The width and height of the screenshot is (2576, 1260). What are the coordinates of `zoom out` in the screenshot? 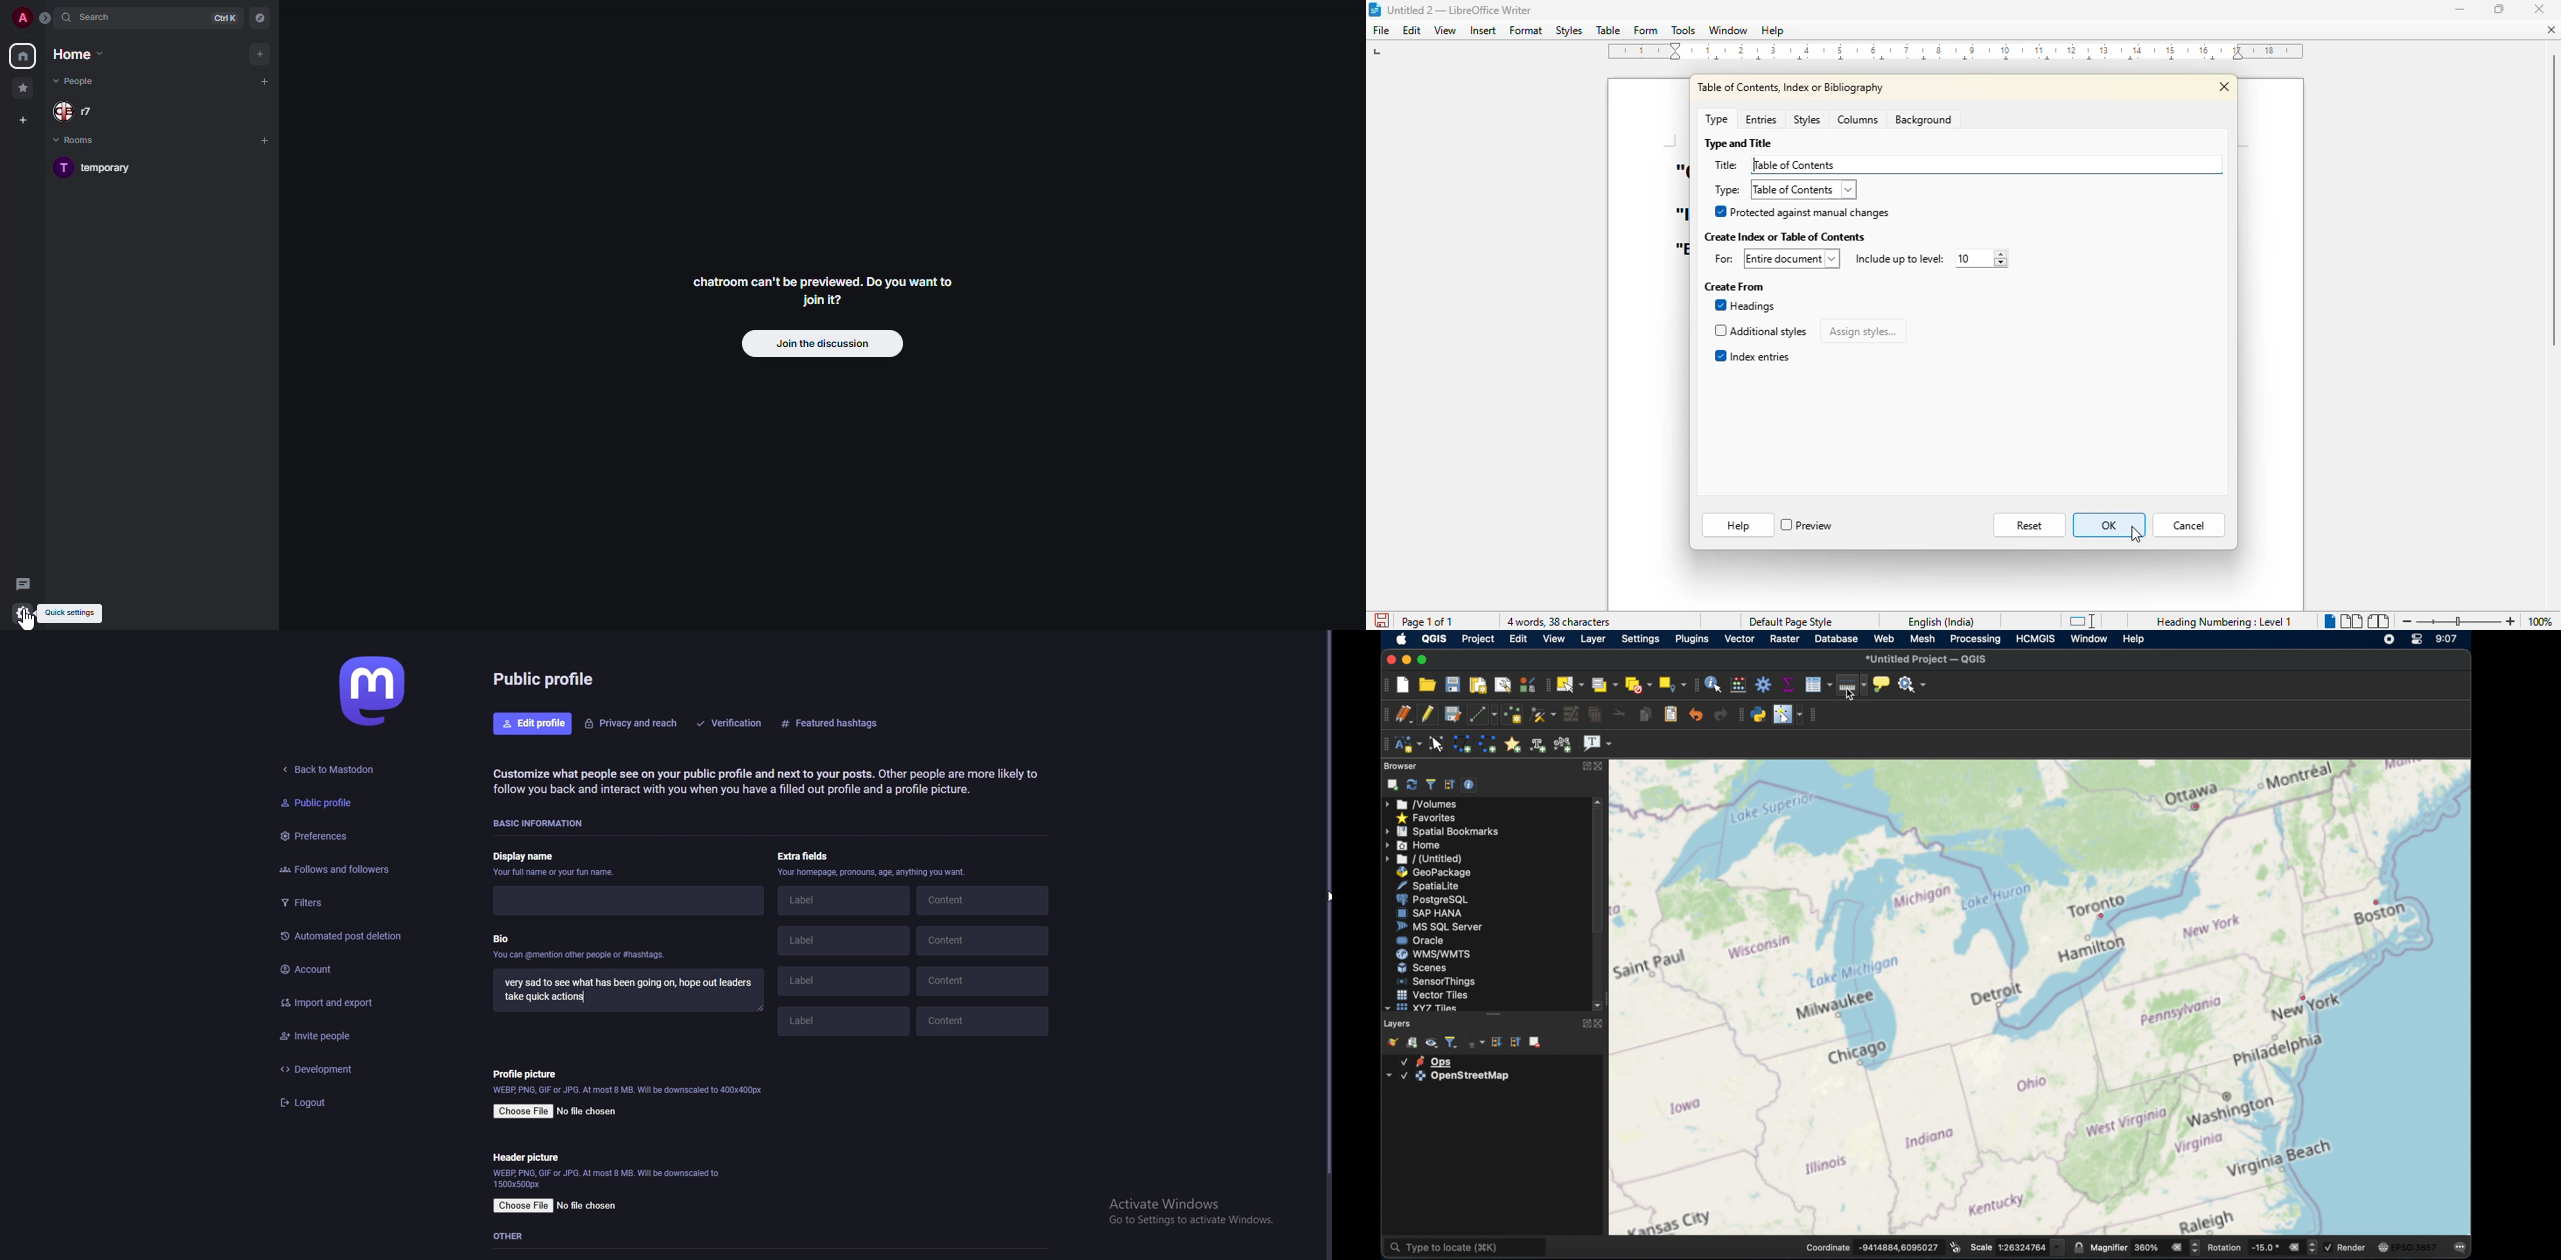 It's located at (2406, 622).